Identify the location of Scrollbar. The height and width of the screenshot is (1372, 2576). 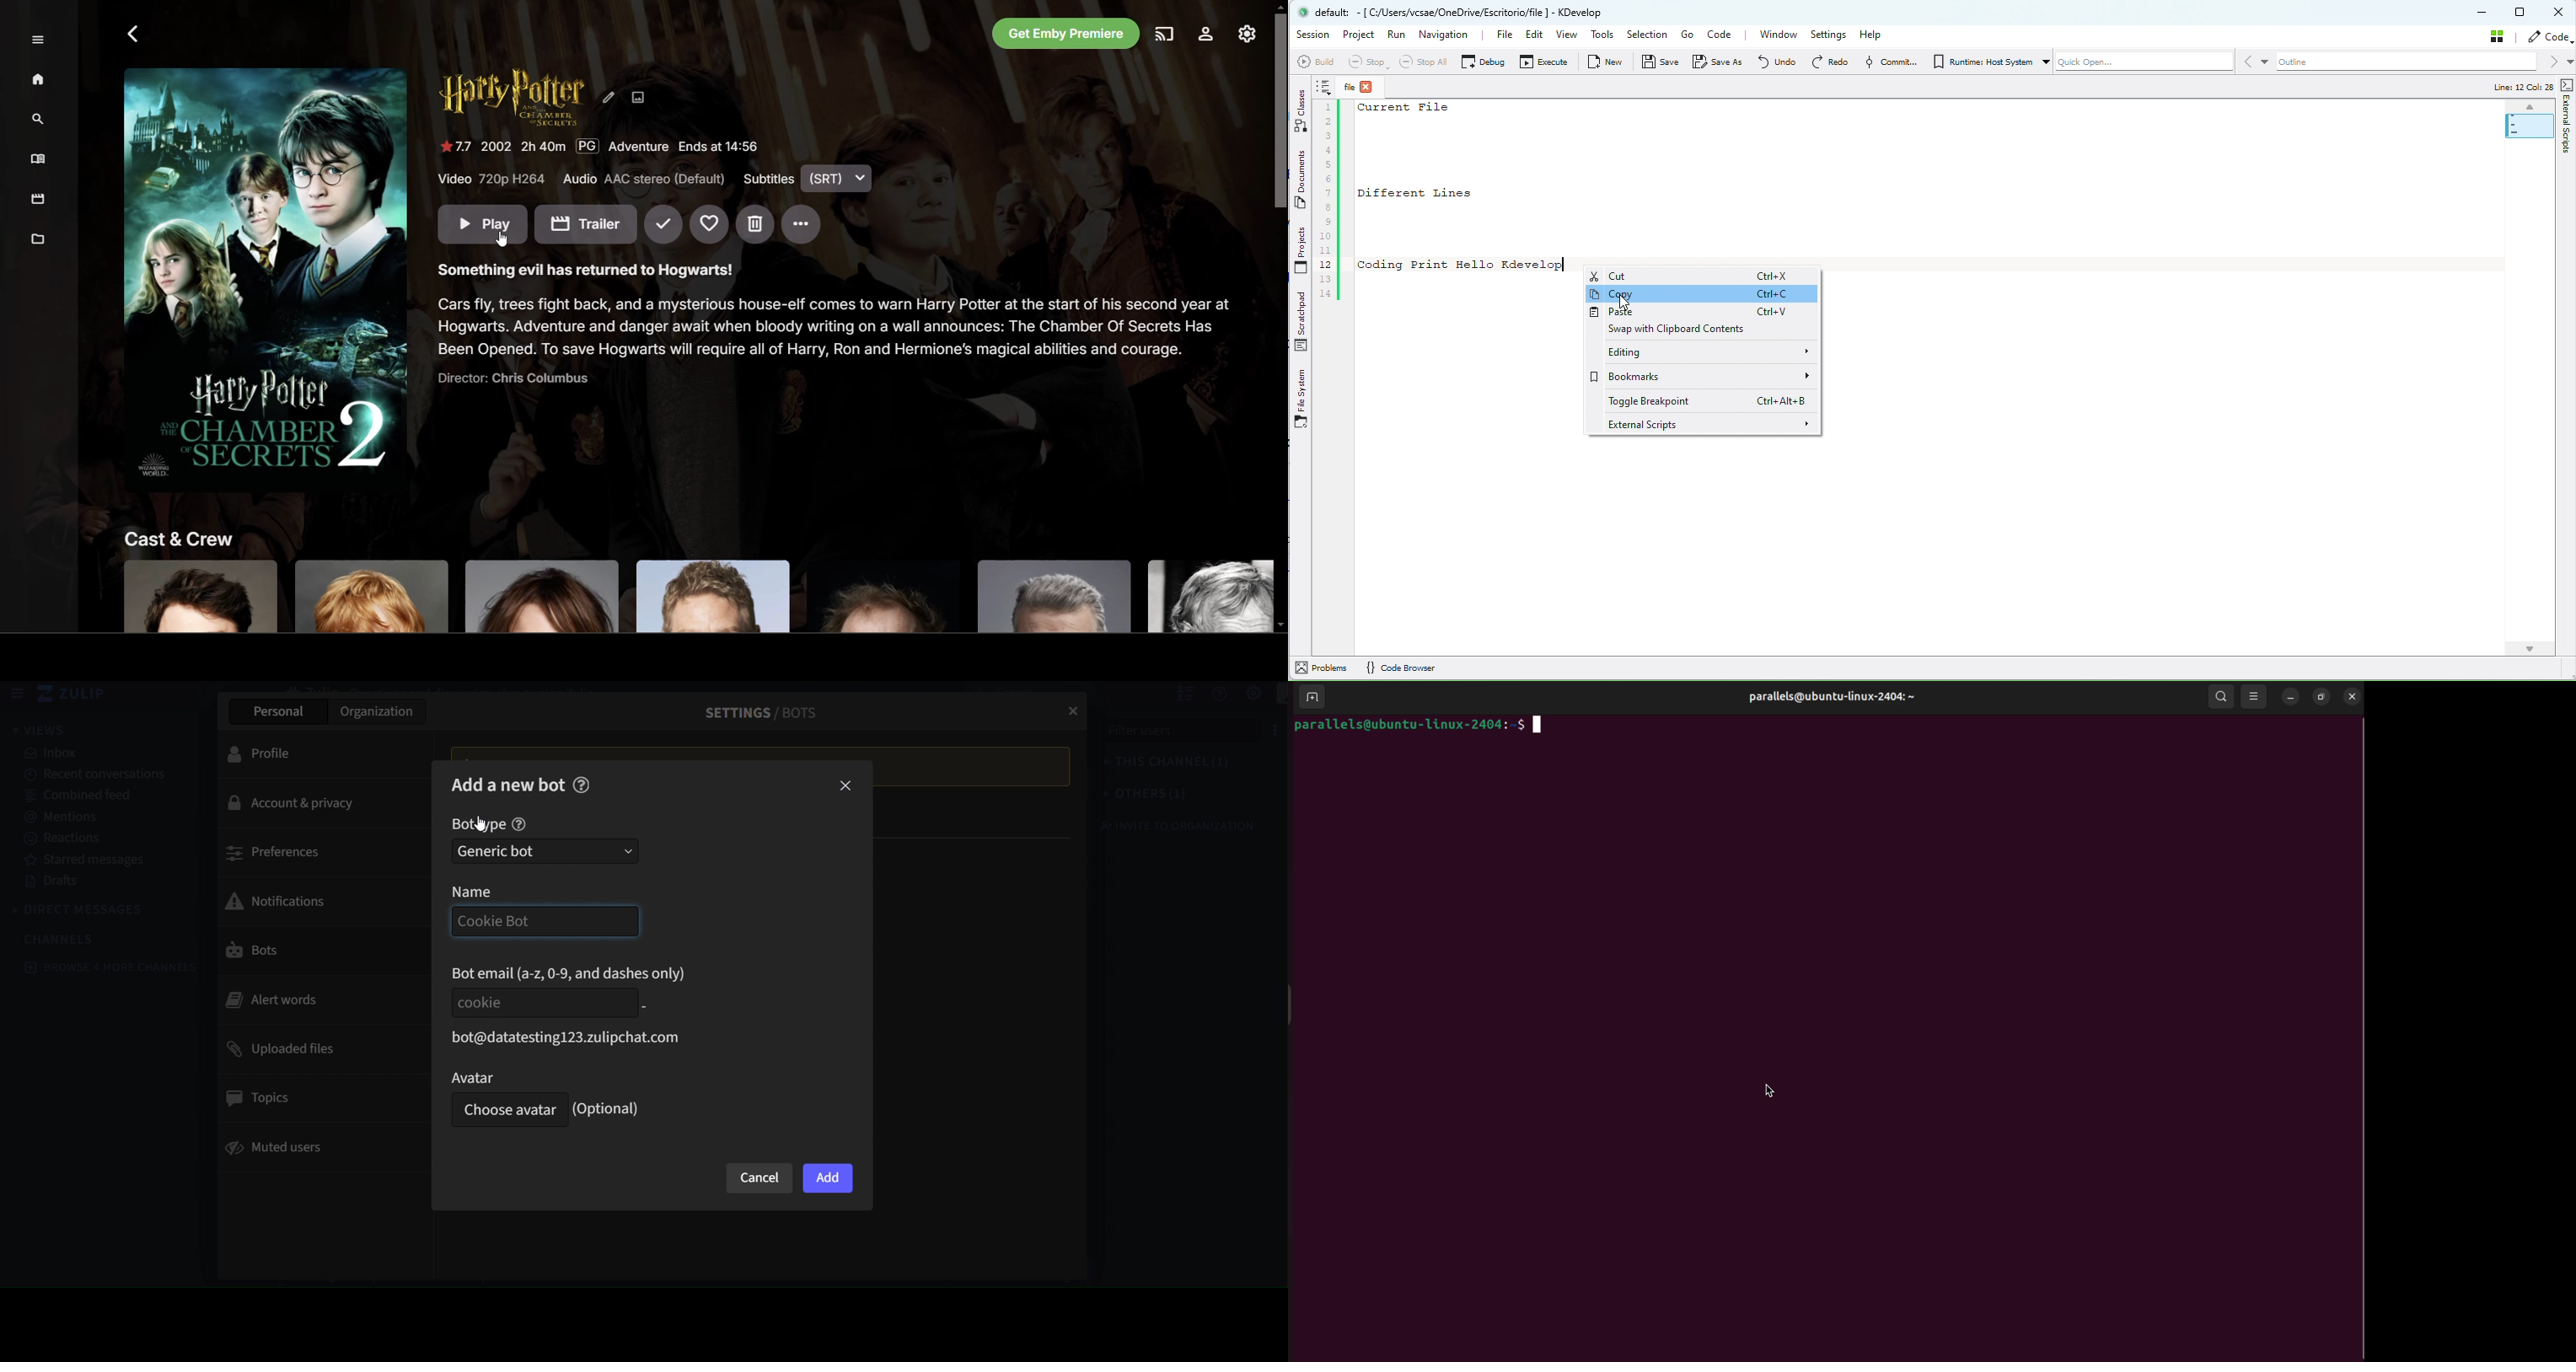
(2356, 1013).